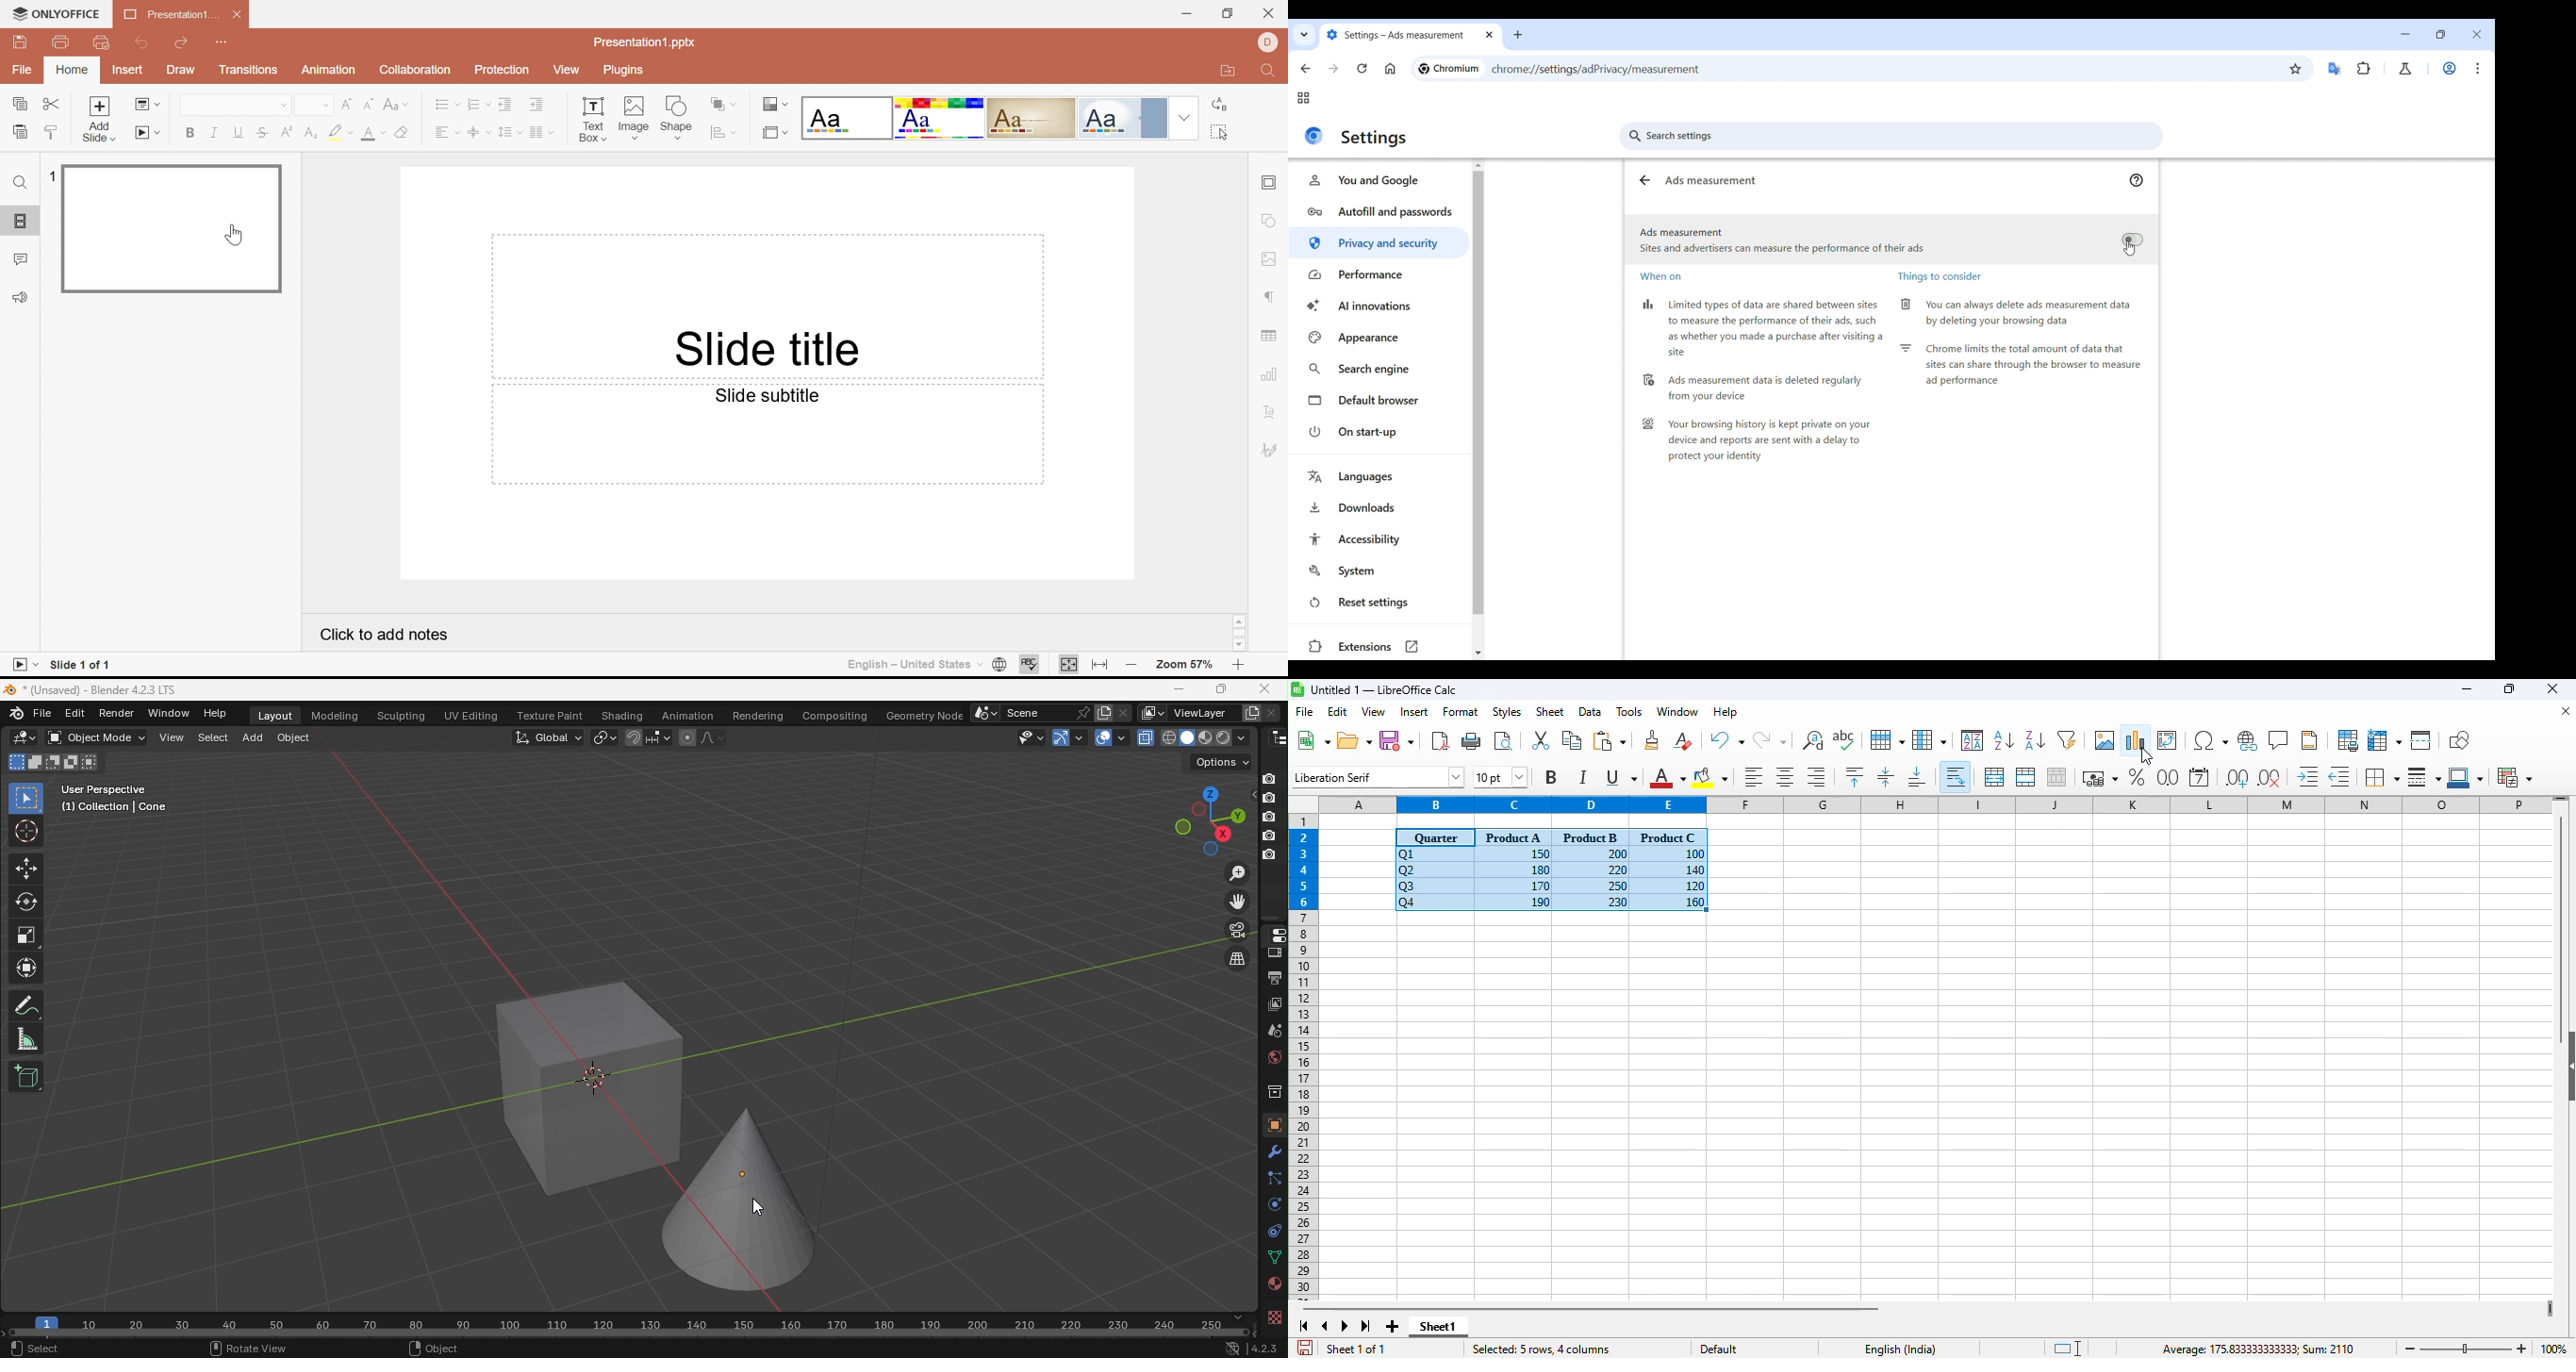 This screenshot has width=2576, height=1372. I want to click on System, so click(1379, 570).